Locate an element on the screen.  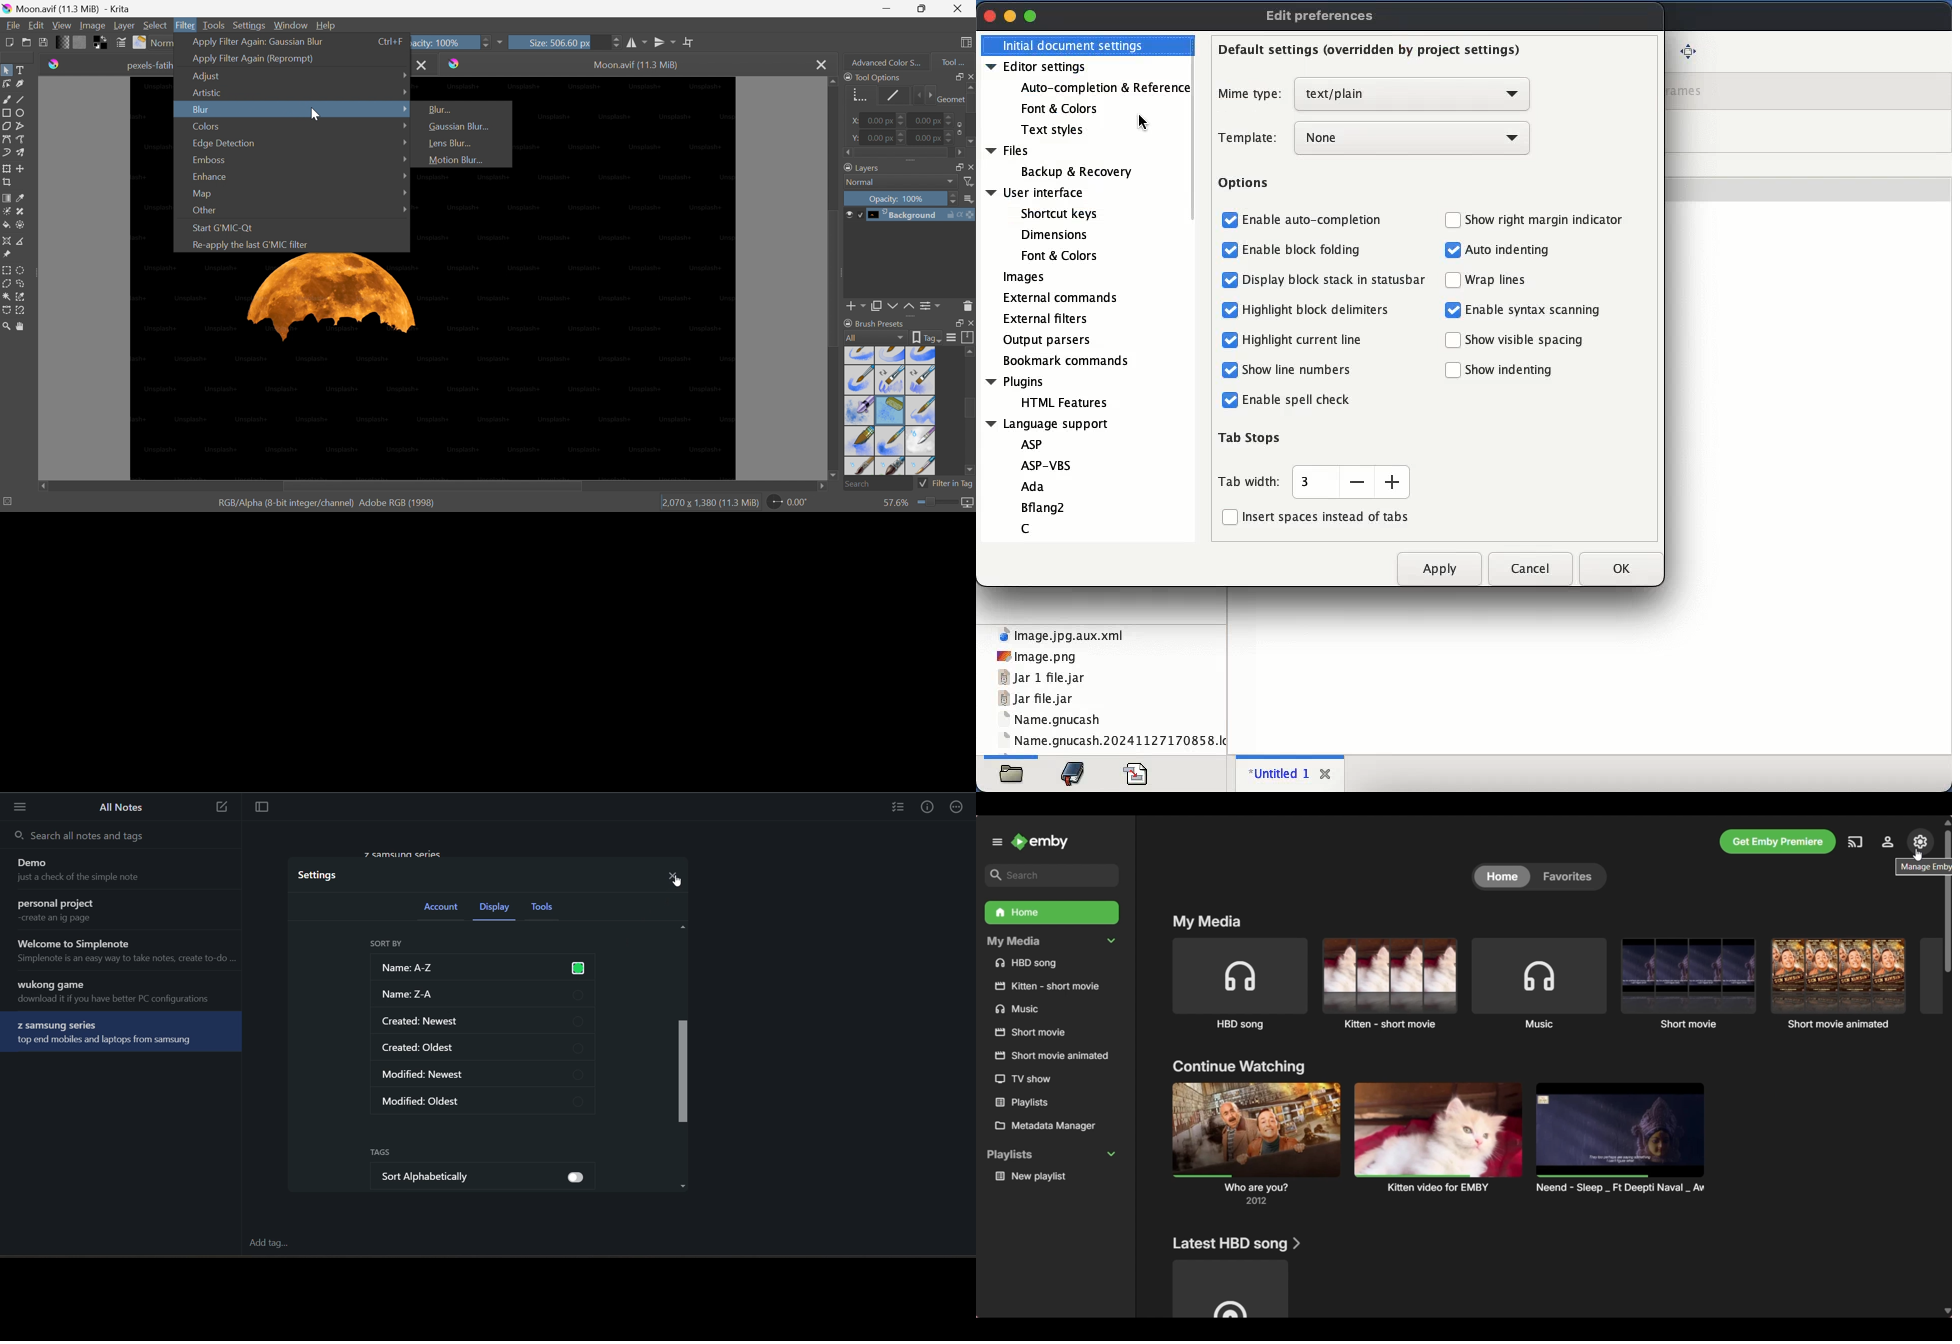
Search is located at coordinates (877, 484).